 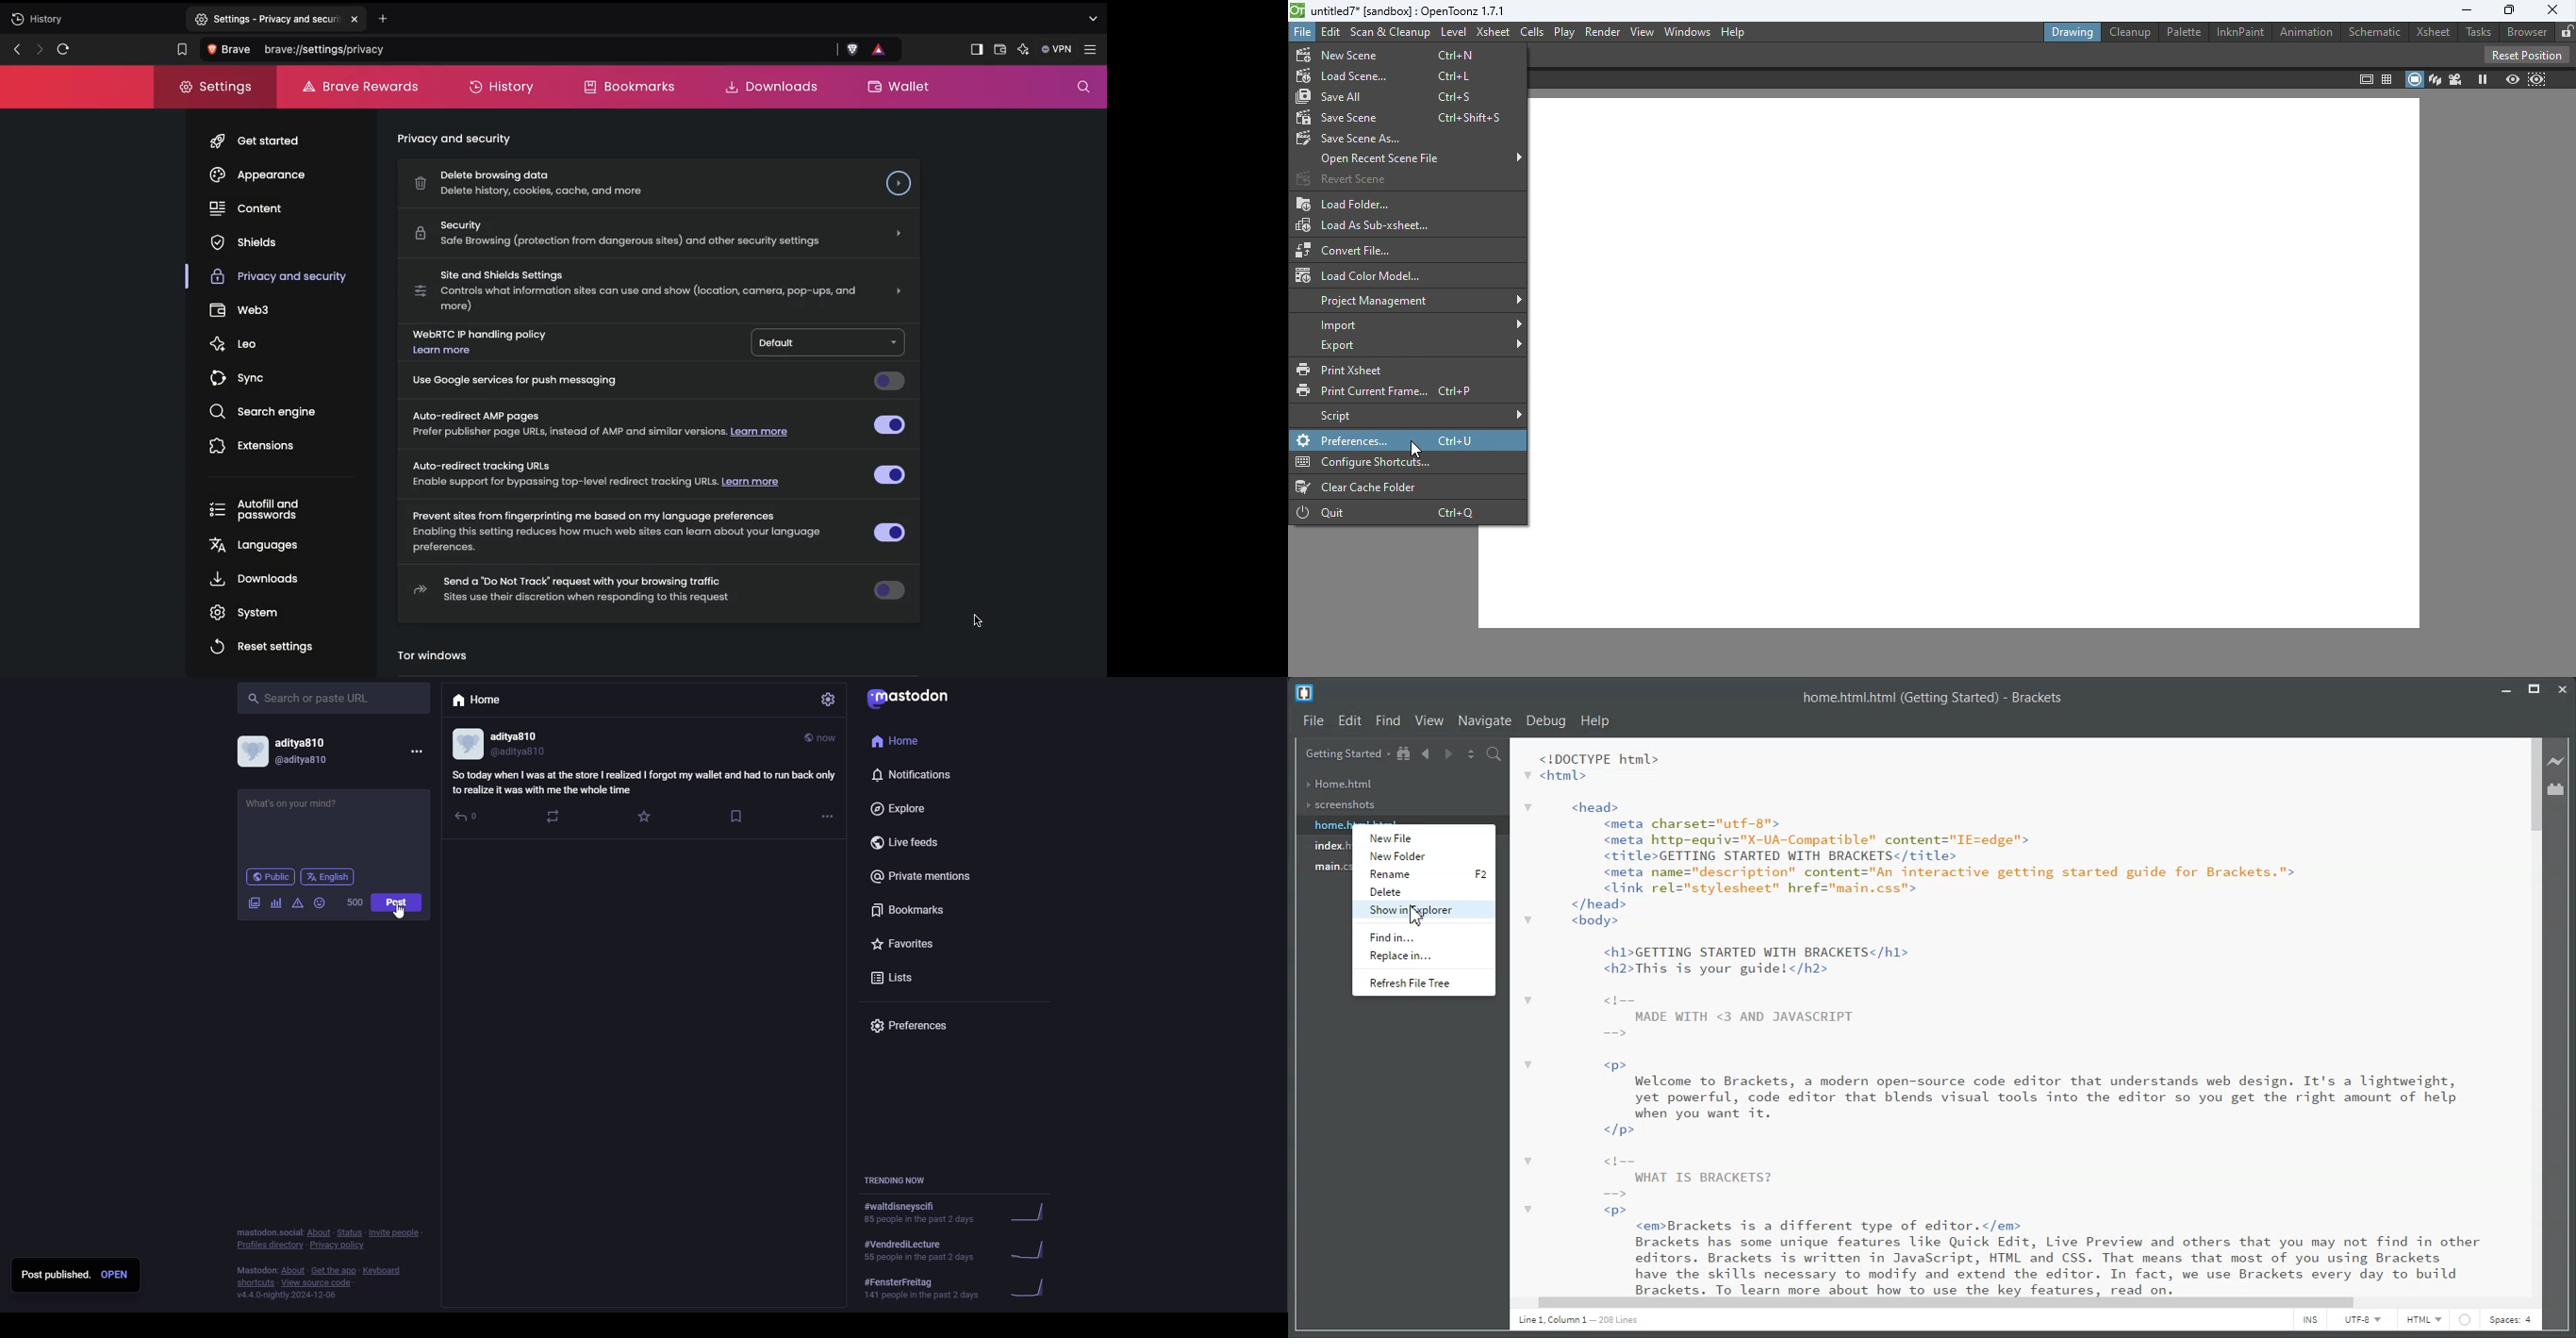 I want to click on bookmarks, so click(x=908, y=910).